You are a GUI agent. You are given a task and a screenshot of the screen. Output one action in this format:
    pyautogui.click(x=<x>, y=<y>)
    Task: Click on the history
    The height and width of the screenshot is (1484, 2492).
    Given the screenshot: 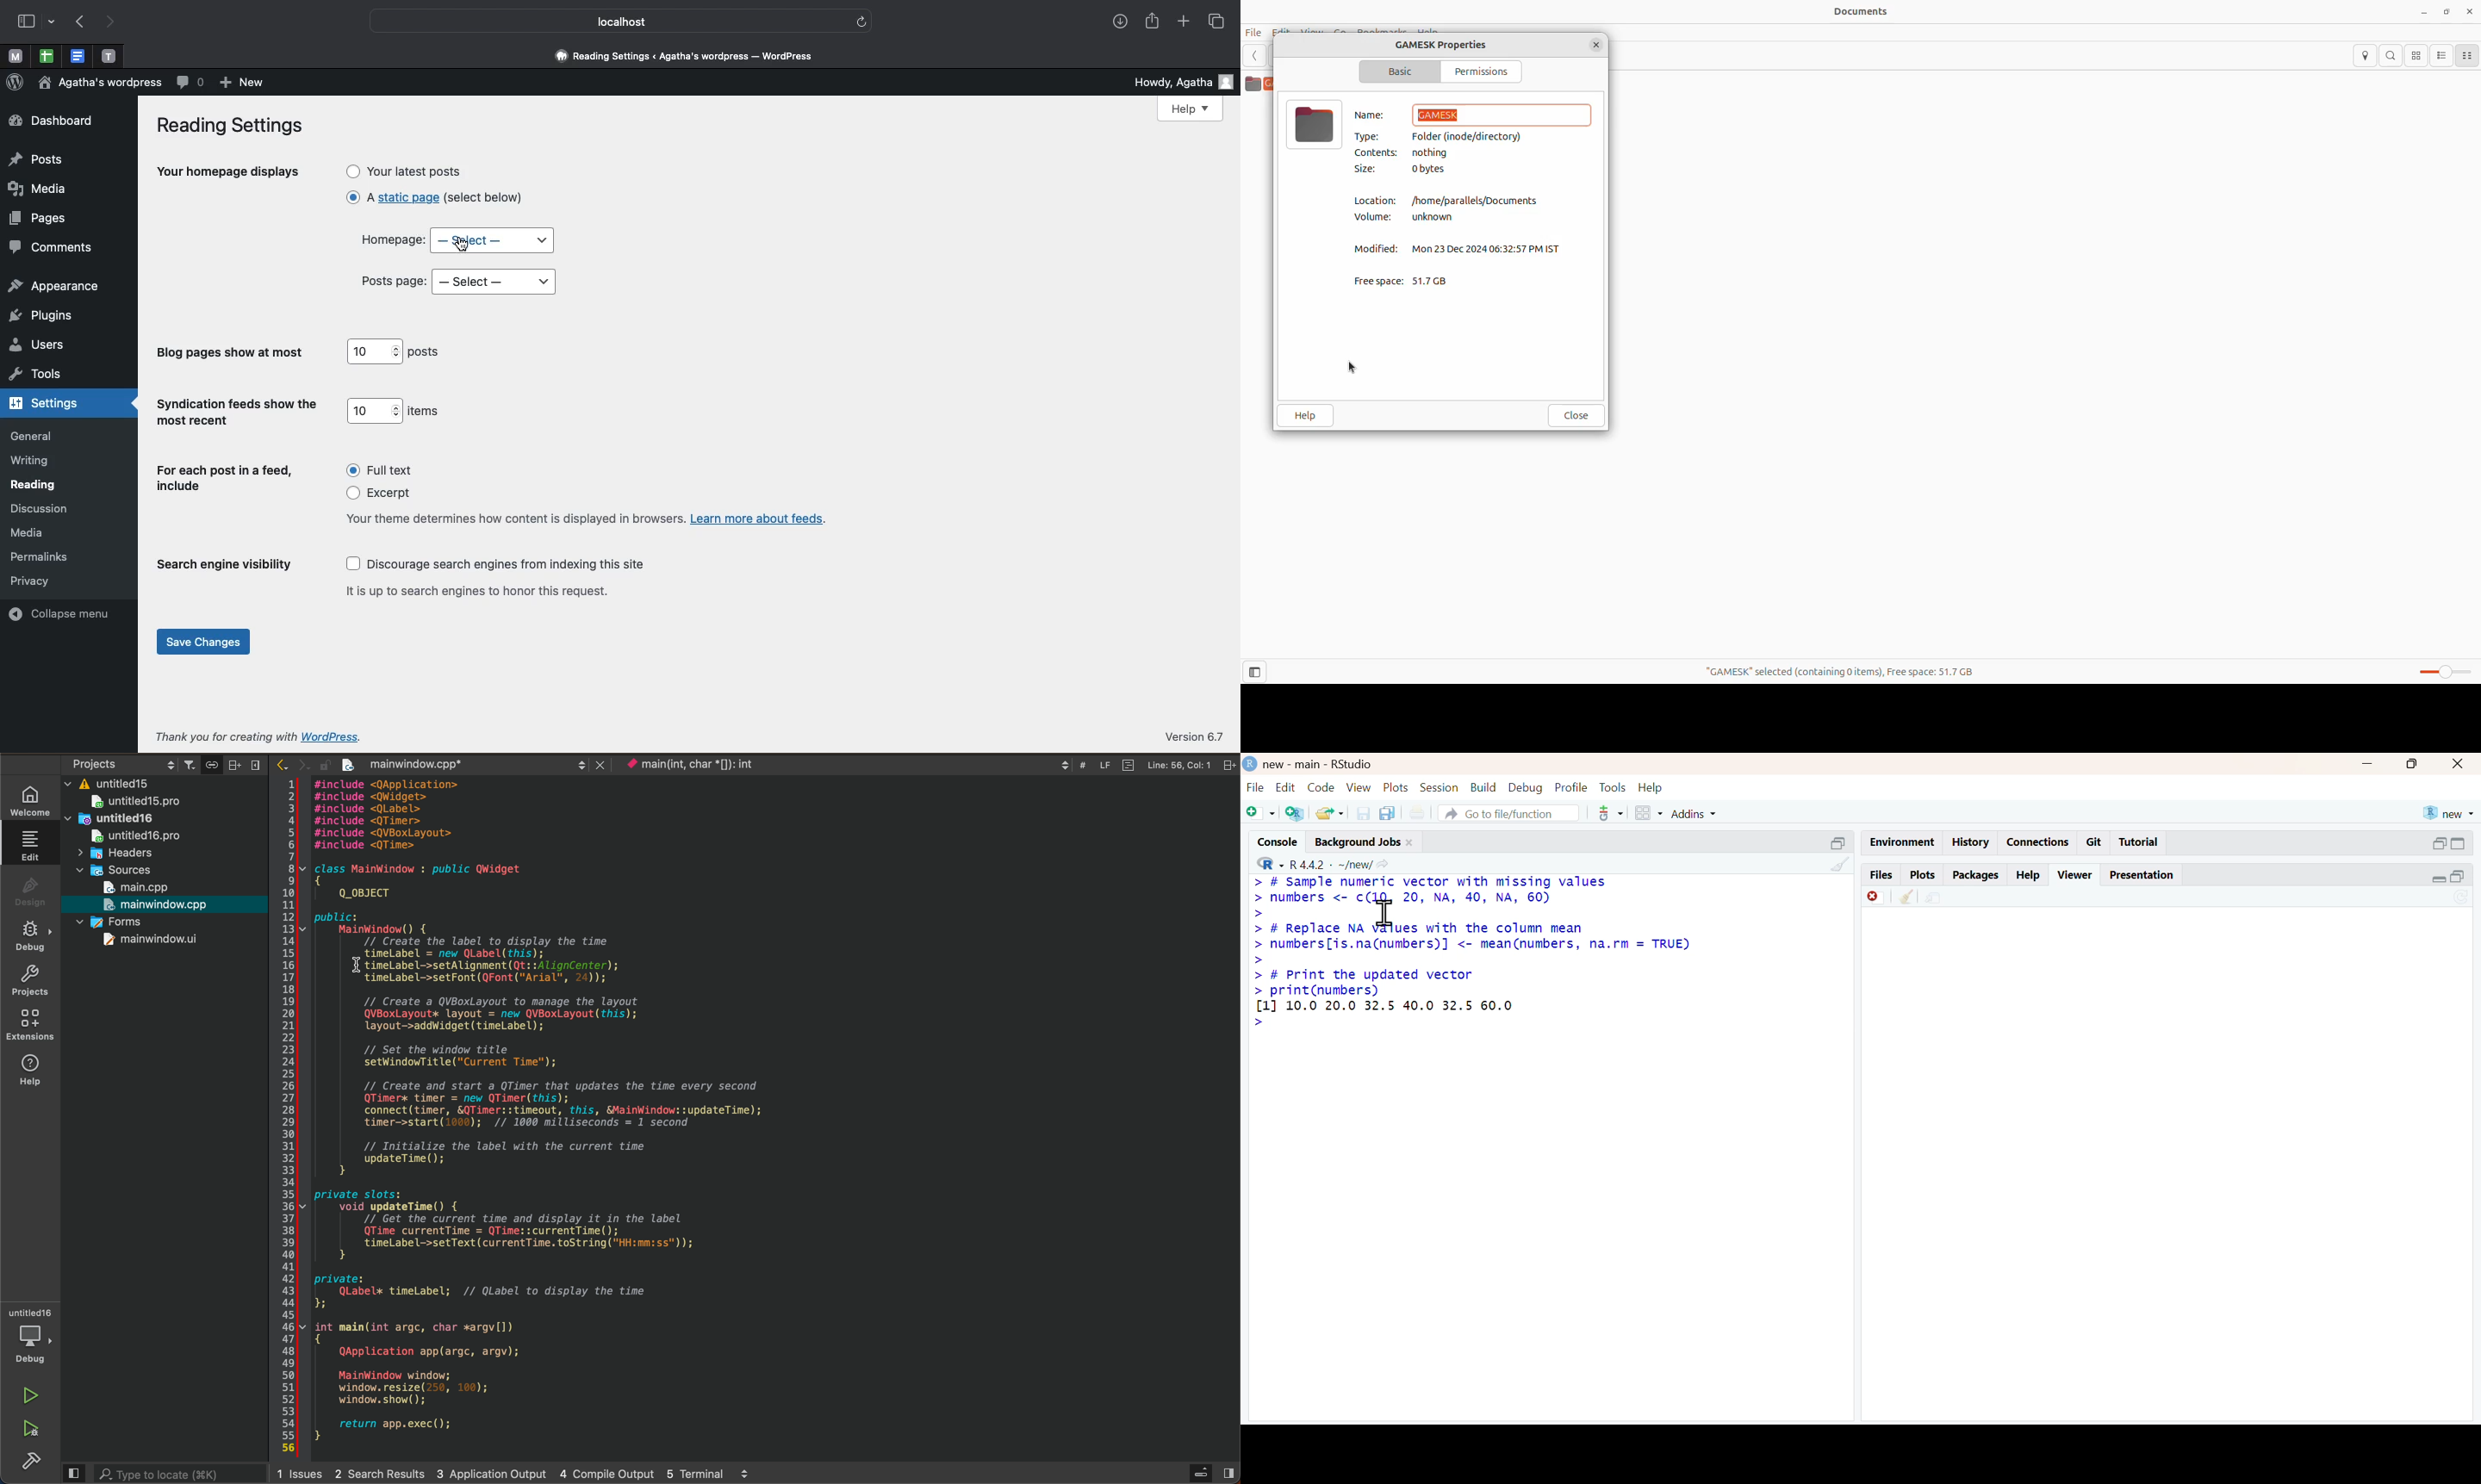 What is the action you would take?
    pyautogui.click(x=1972, y=843)
    